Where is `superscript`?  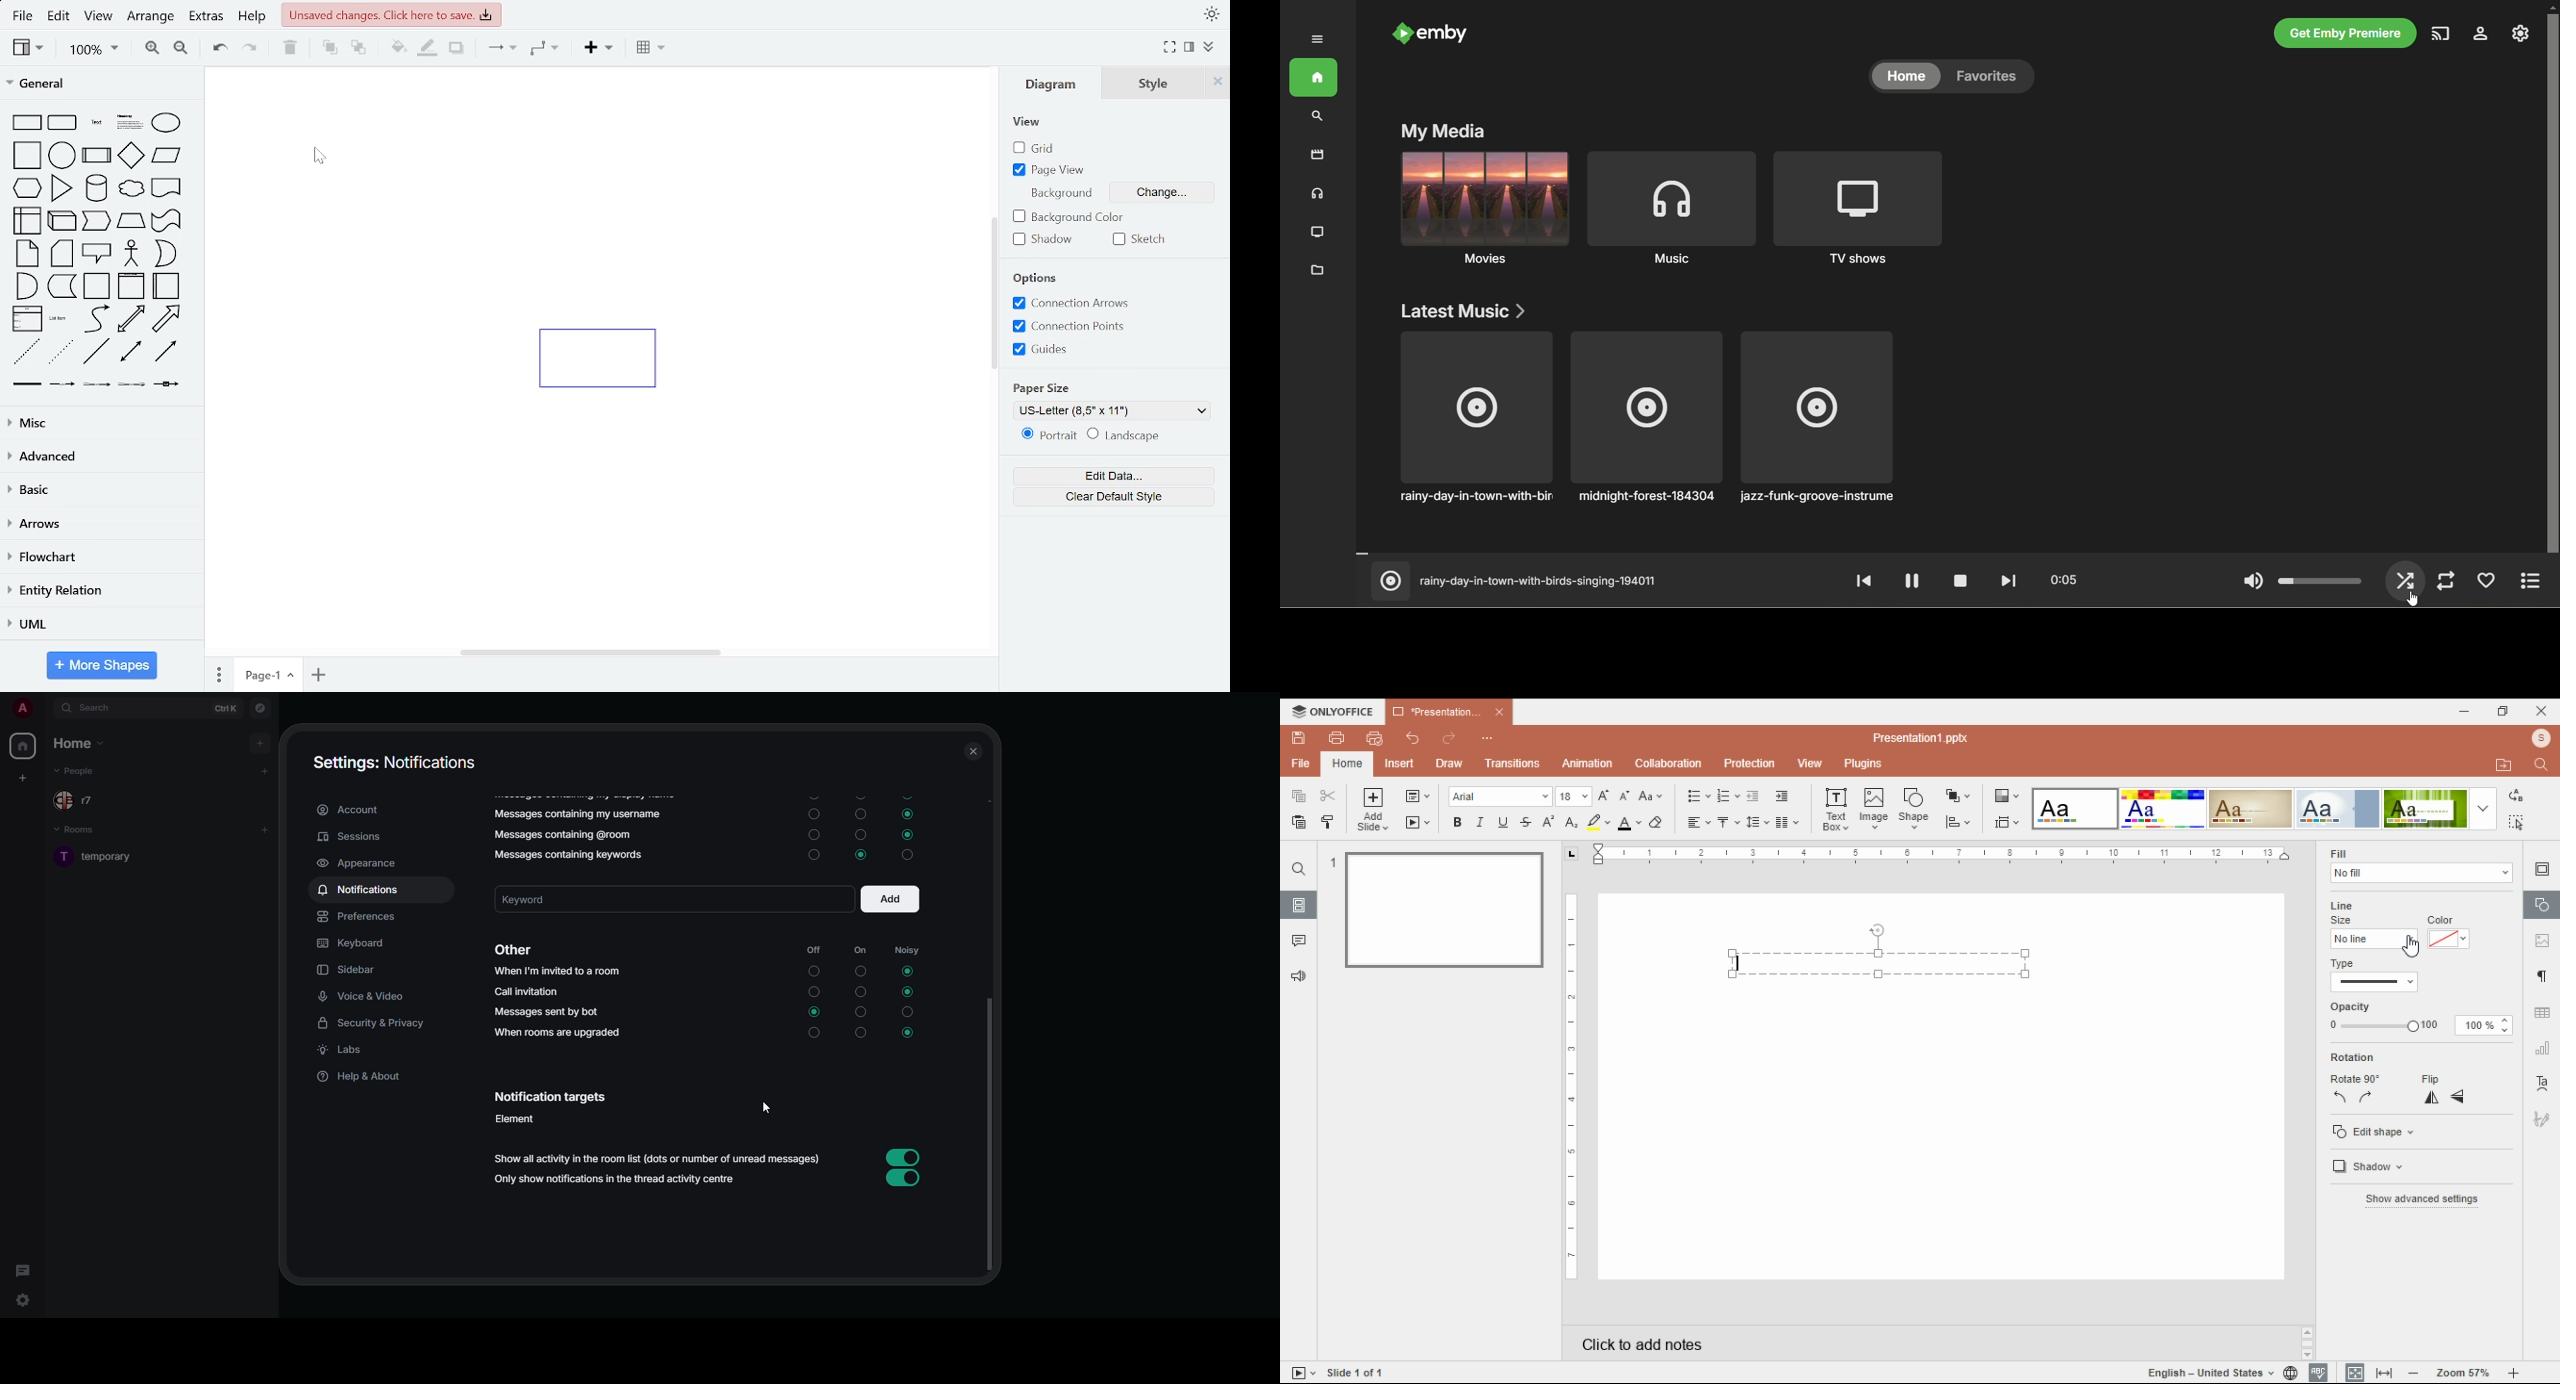
superscript is located at coordinates (1548, 822).